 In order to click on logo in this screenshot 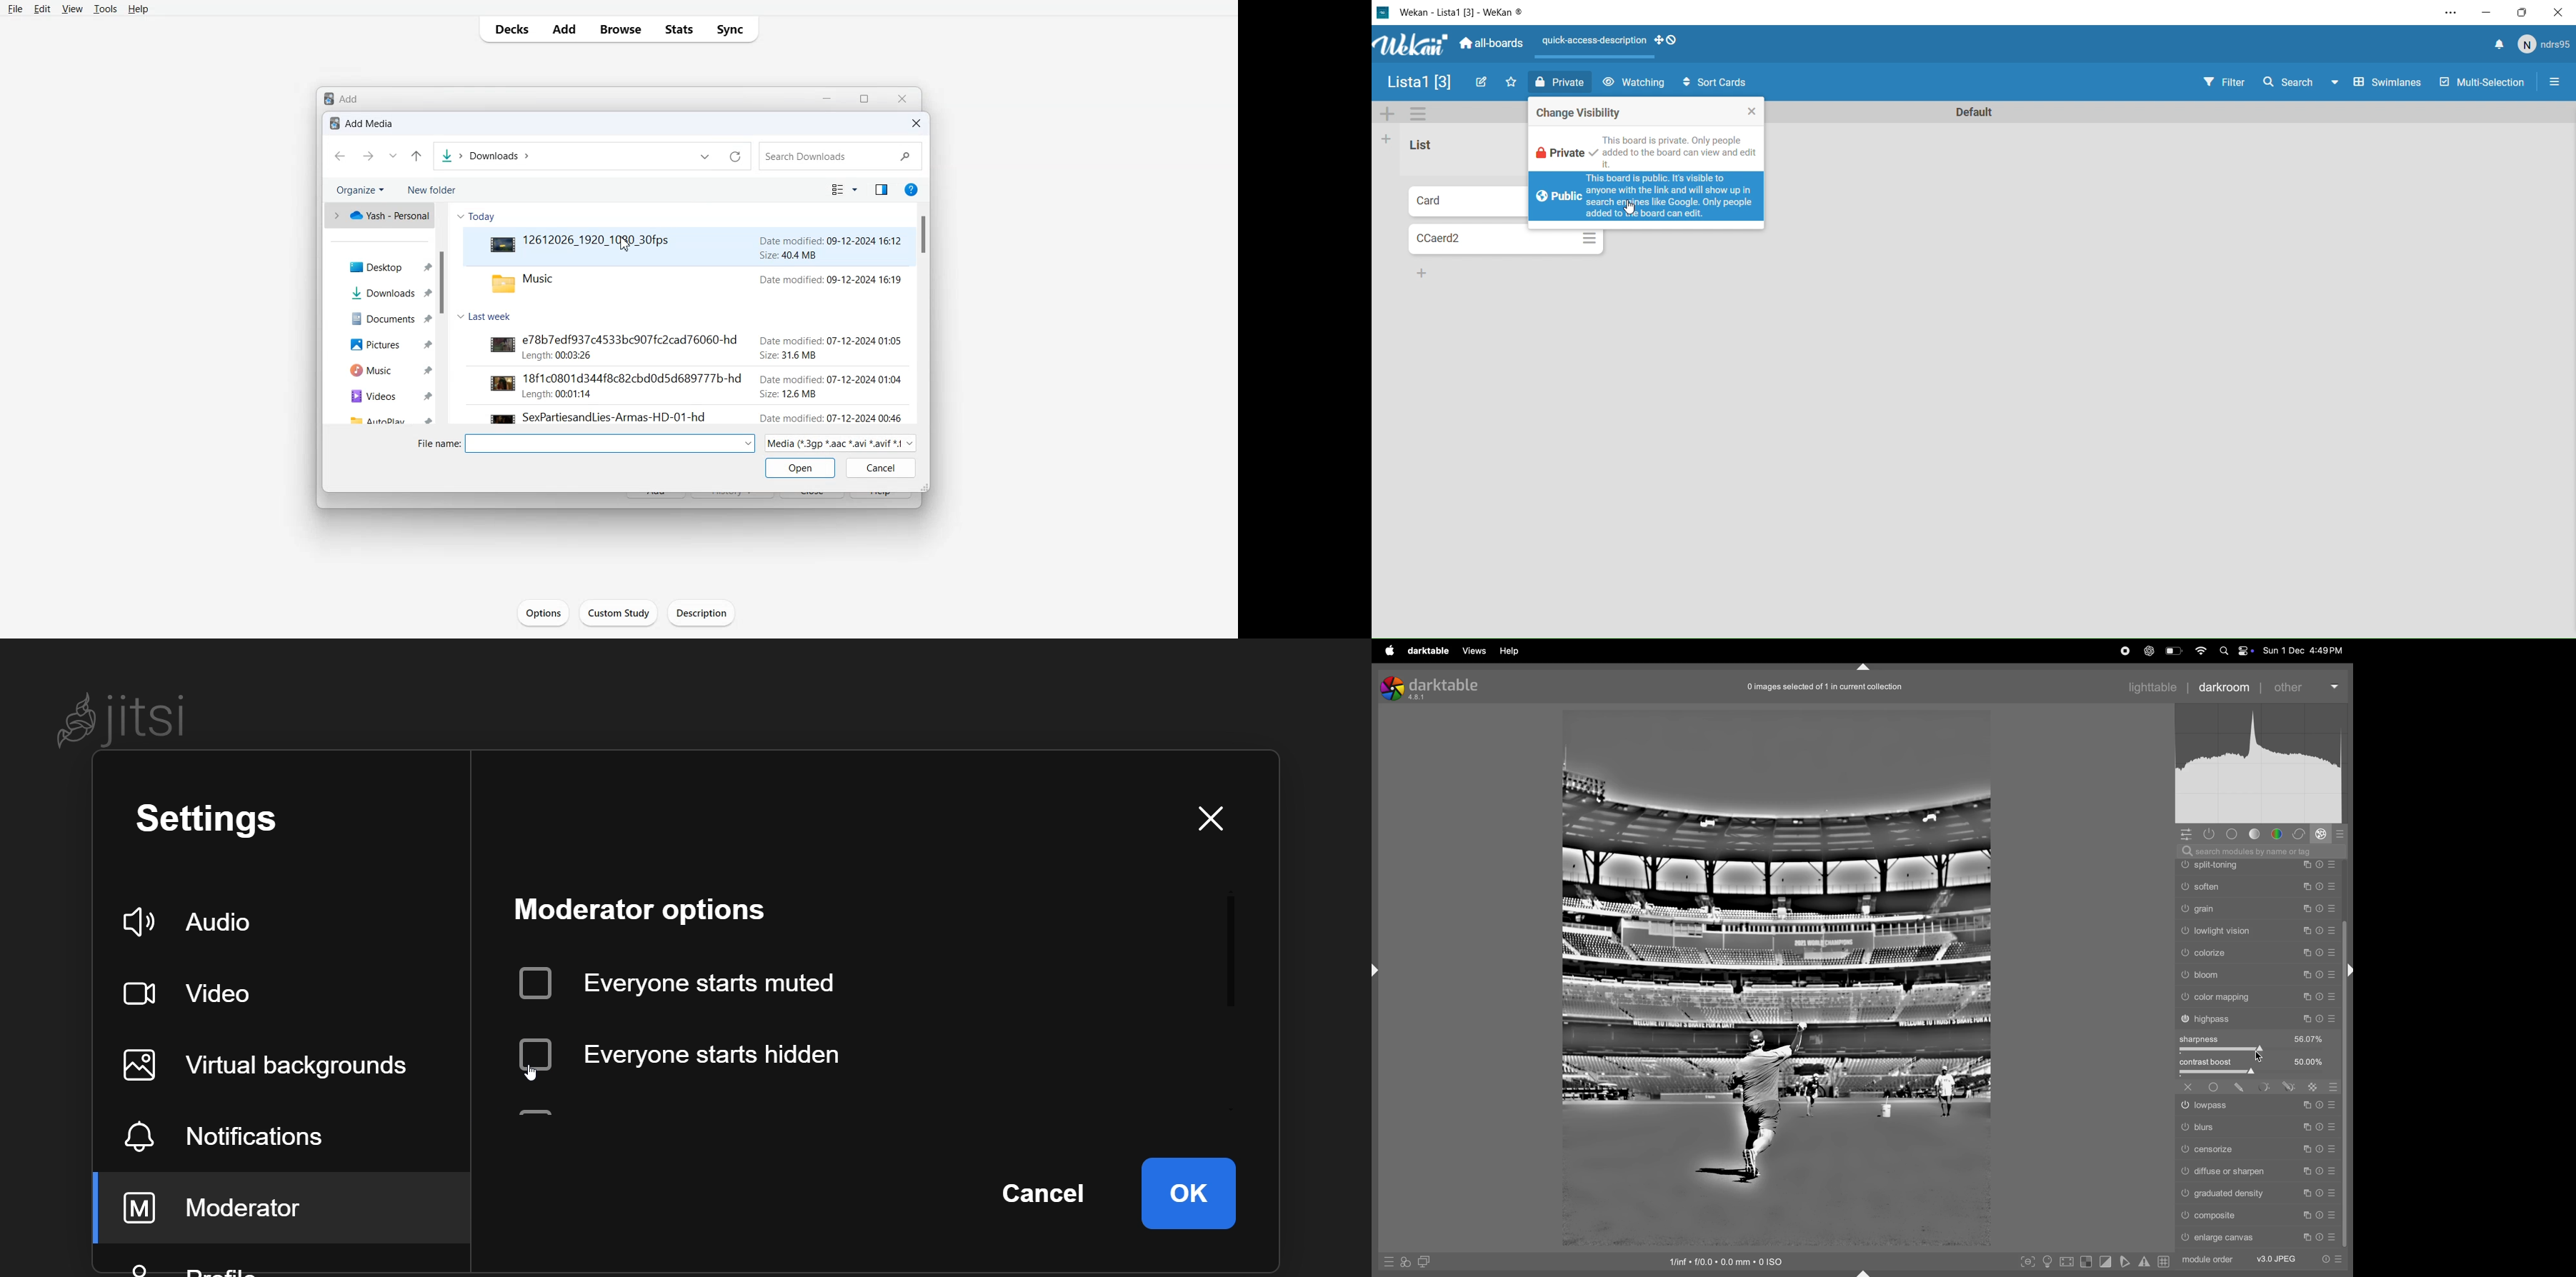, I will do `click(328, 99)`.